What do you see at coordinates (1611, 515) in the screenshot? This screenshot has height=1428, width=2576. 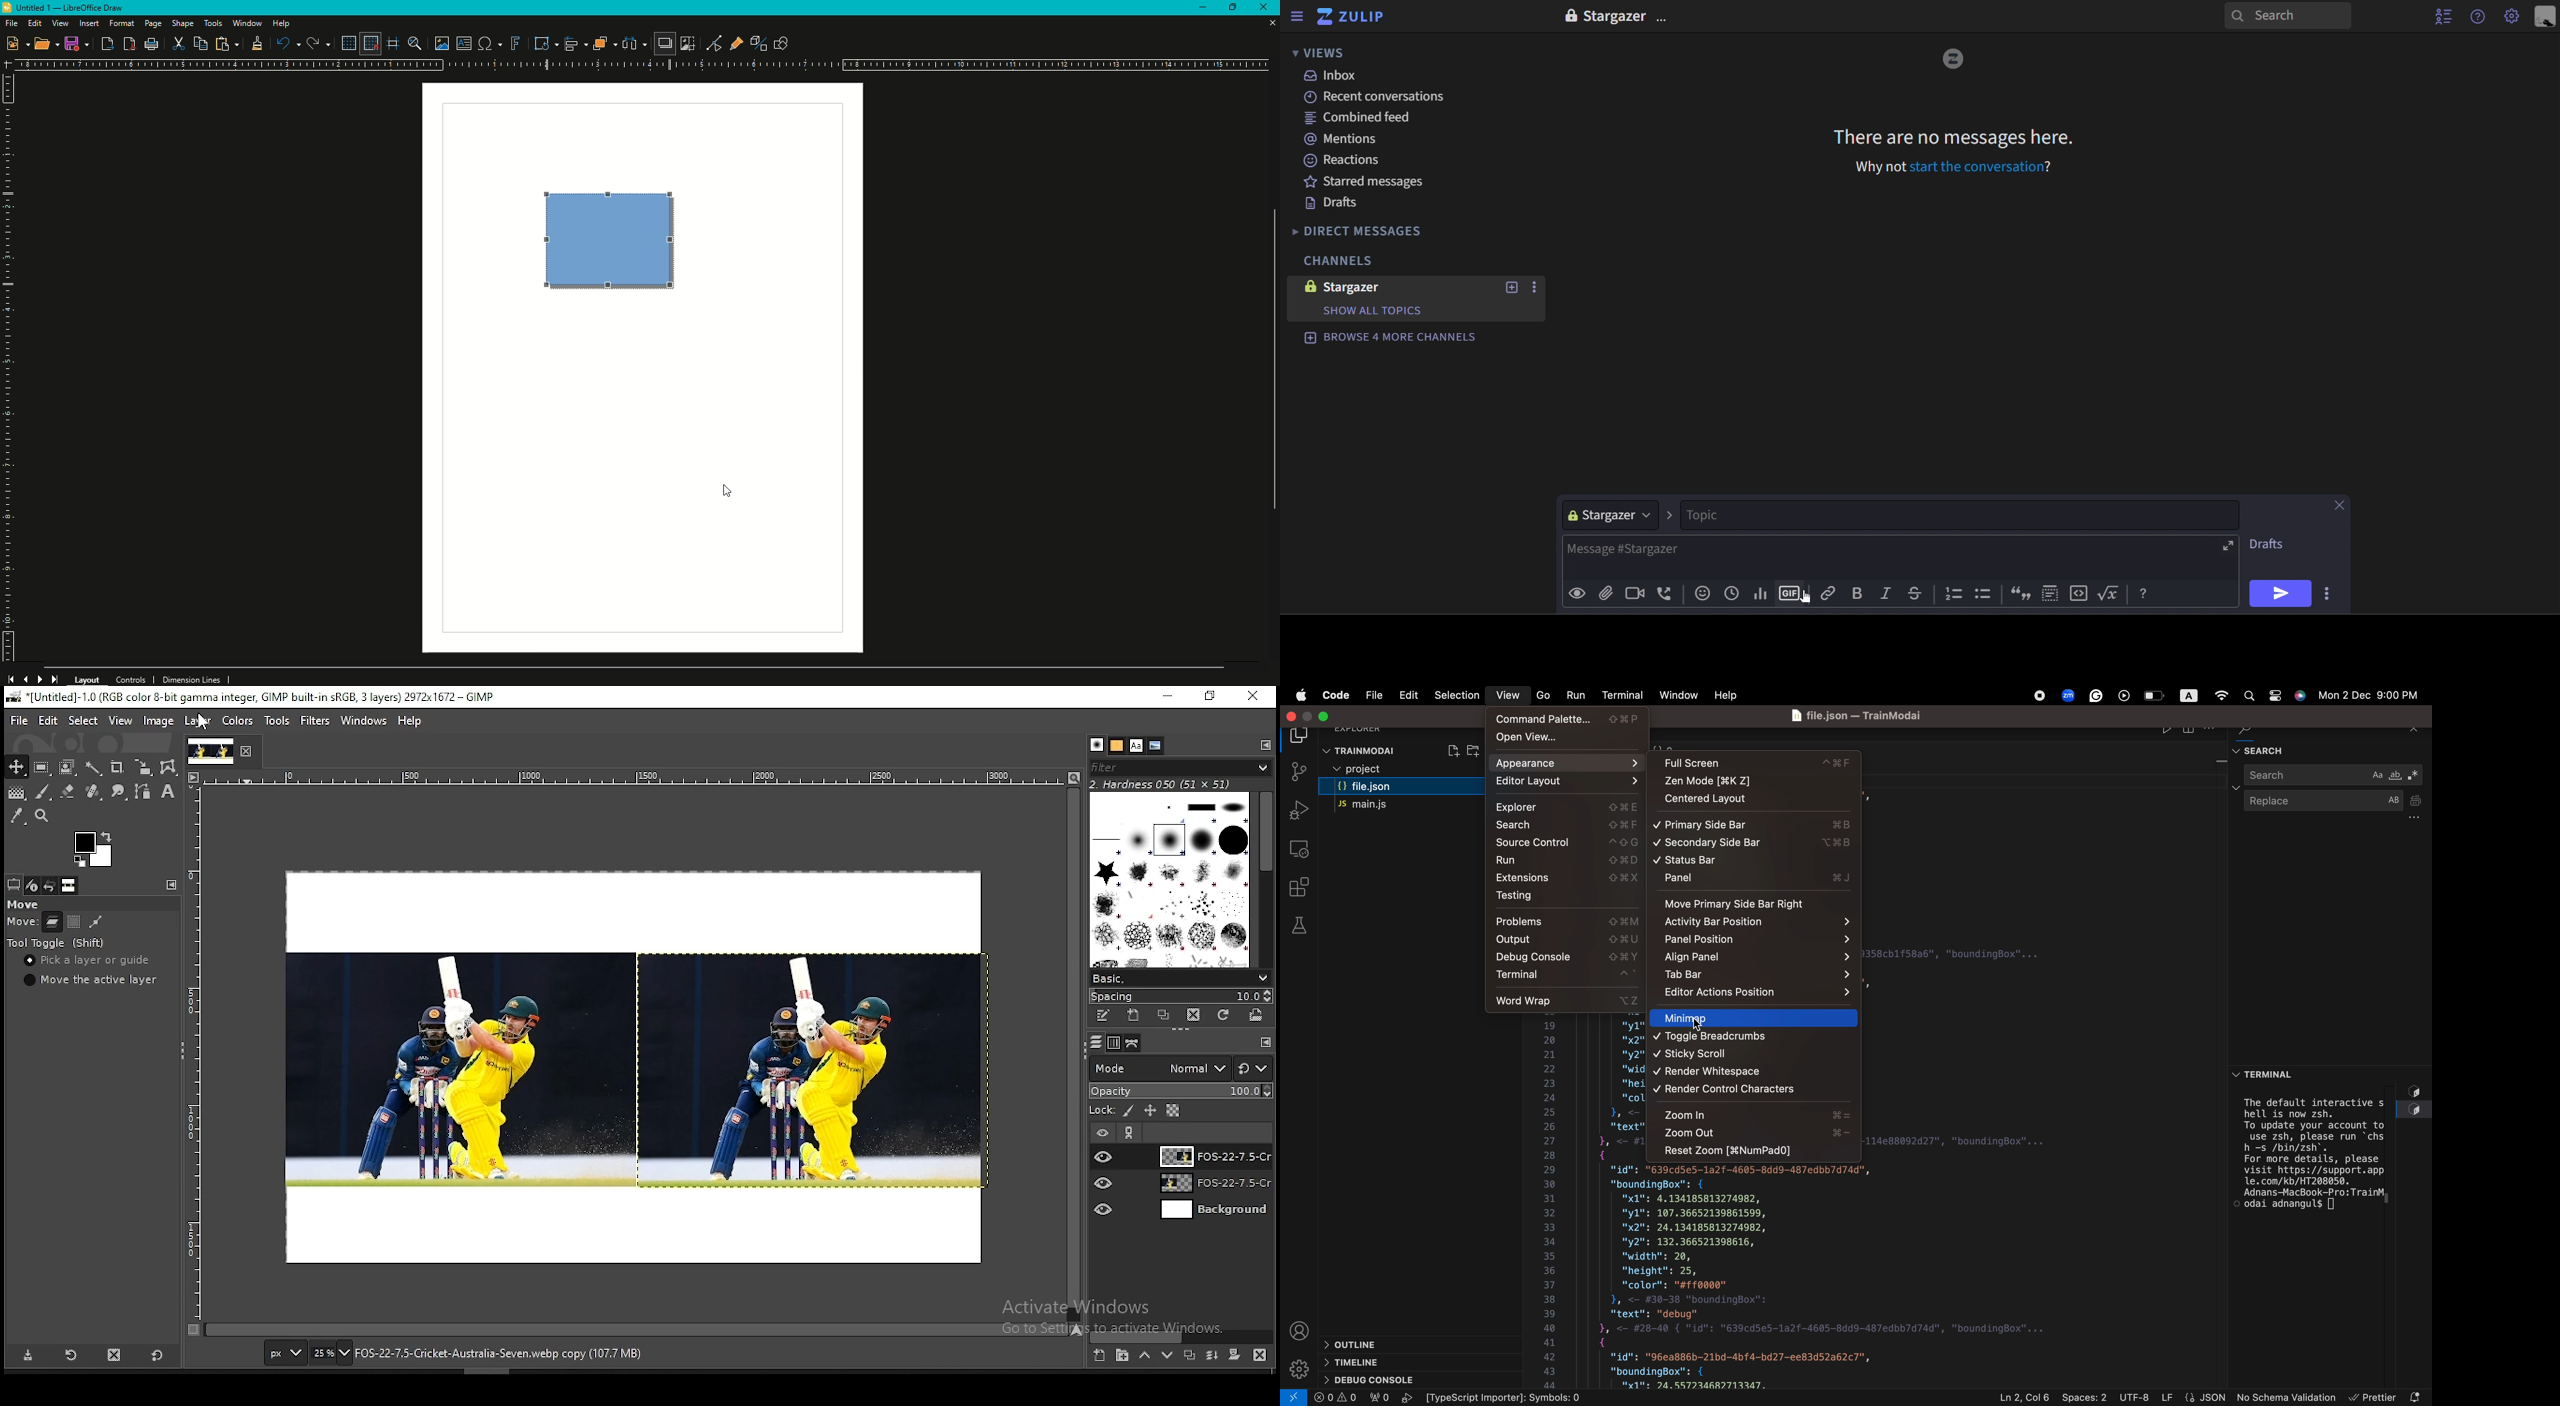 I see `stargazer` at bounding box center [1611, 515].